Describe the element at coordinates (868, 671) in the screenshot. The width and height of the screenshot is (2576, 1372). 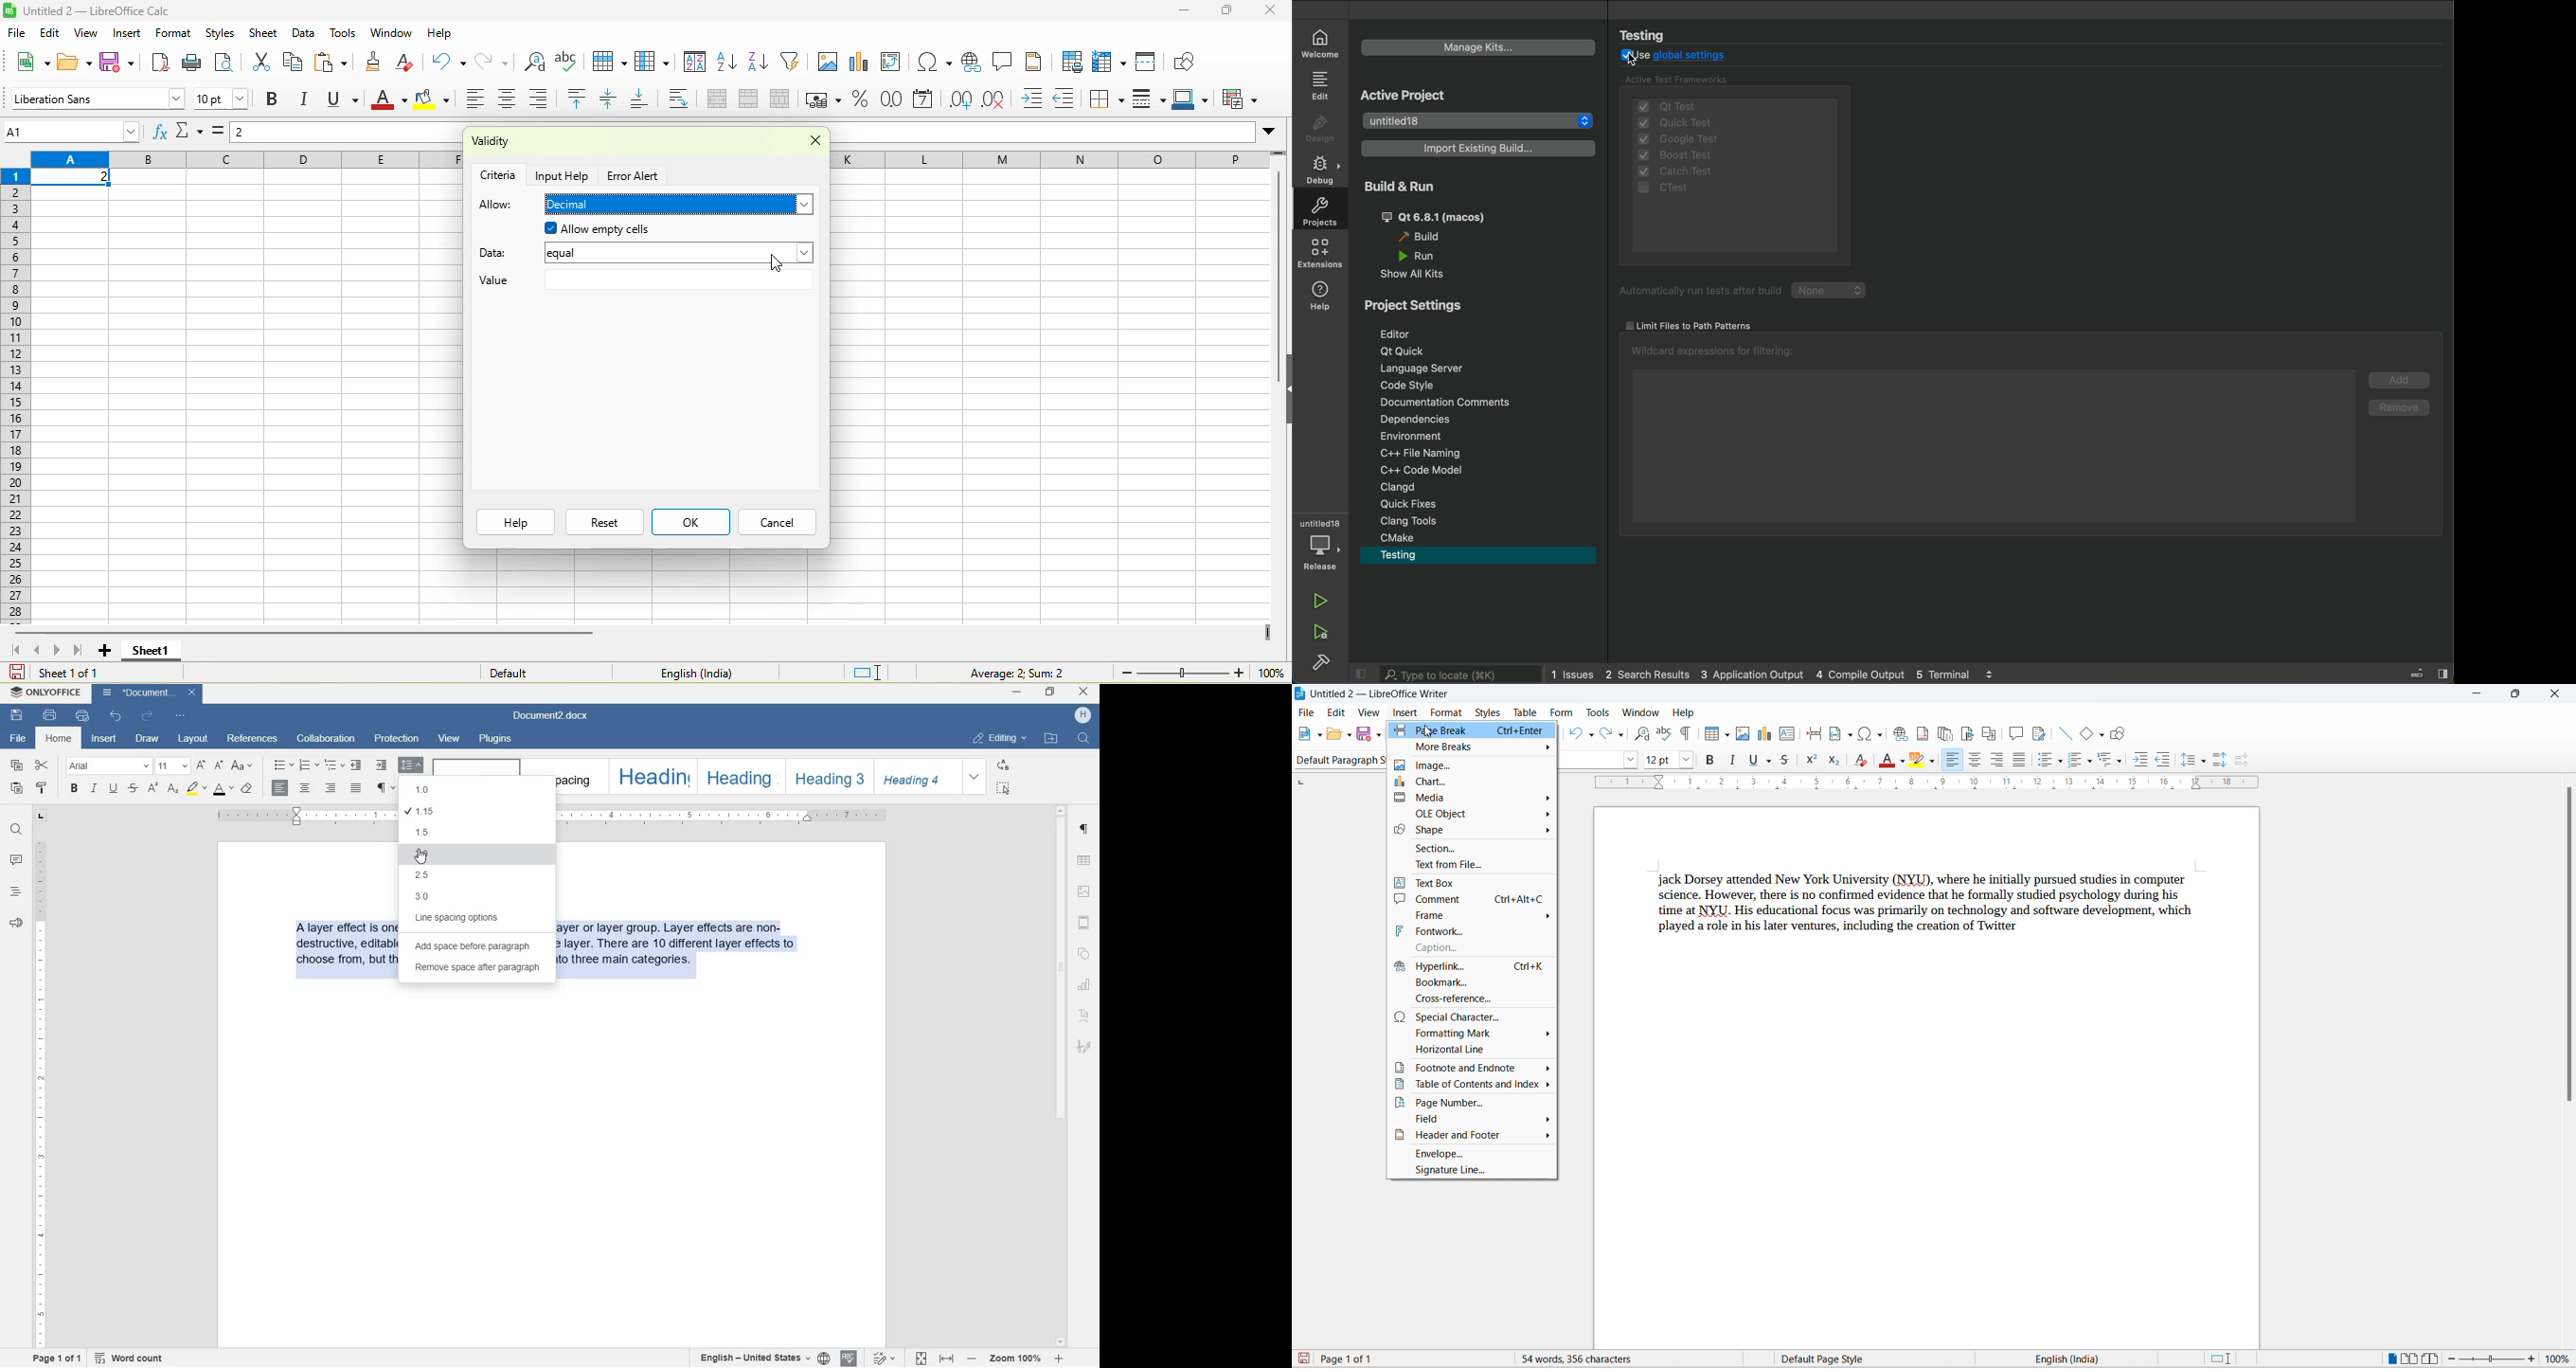
I see `standard selection` at that location.